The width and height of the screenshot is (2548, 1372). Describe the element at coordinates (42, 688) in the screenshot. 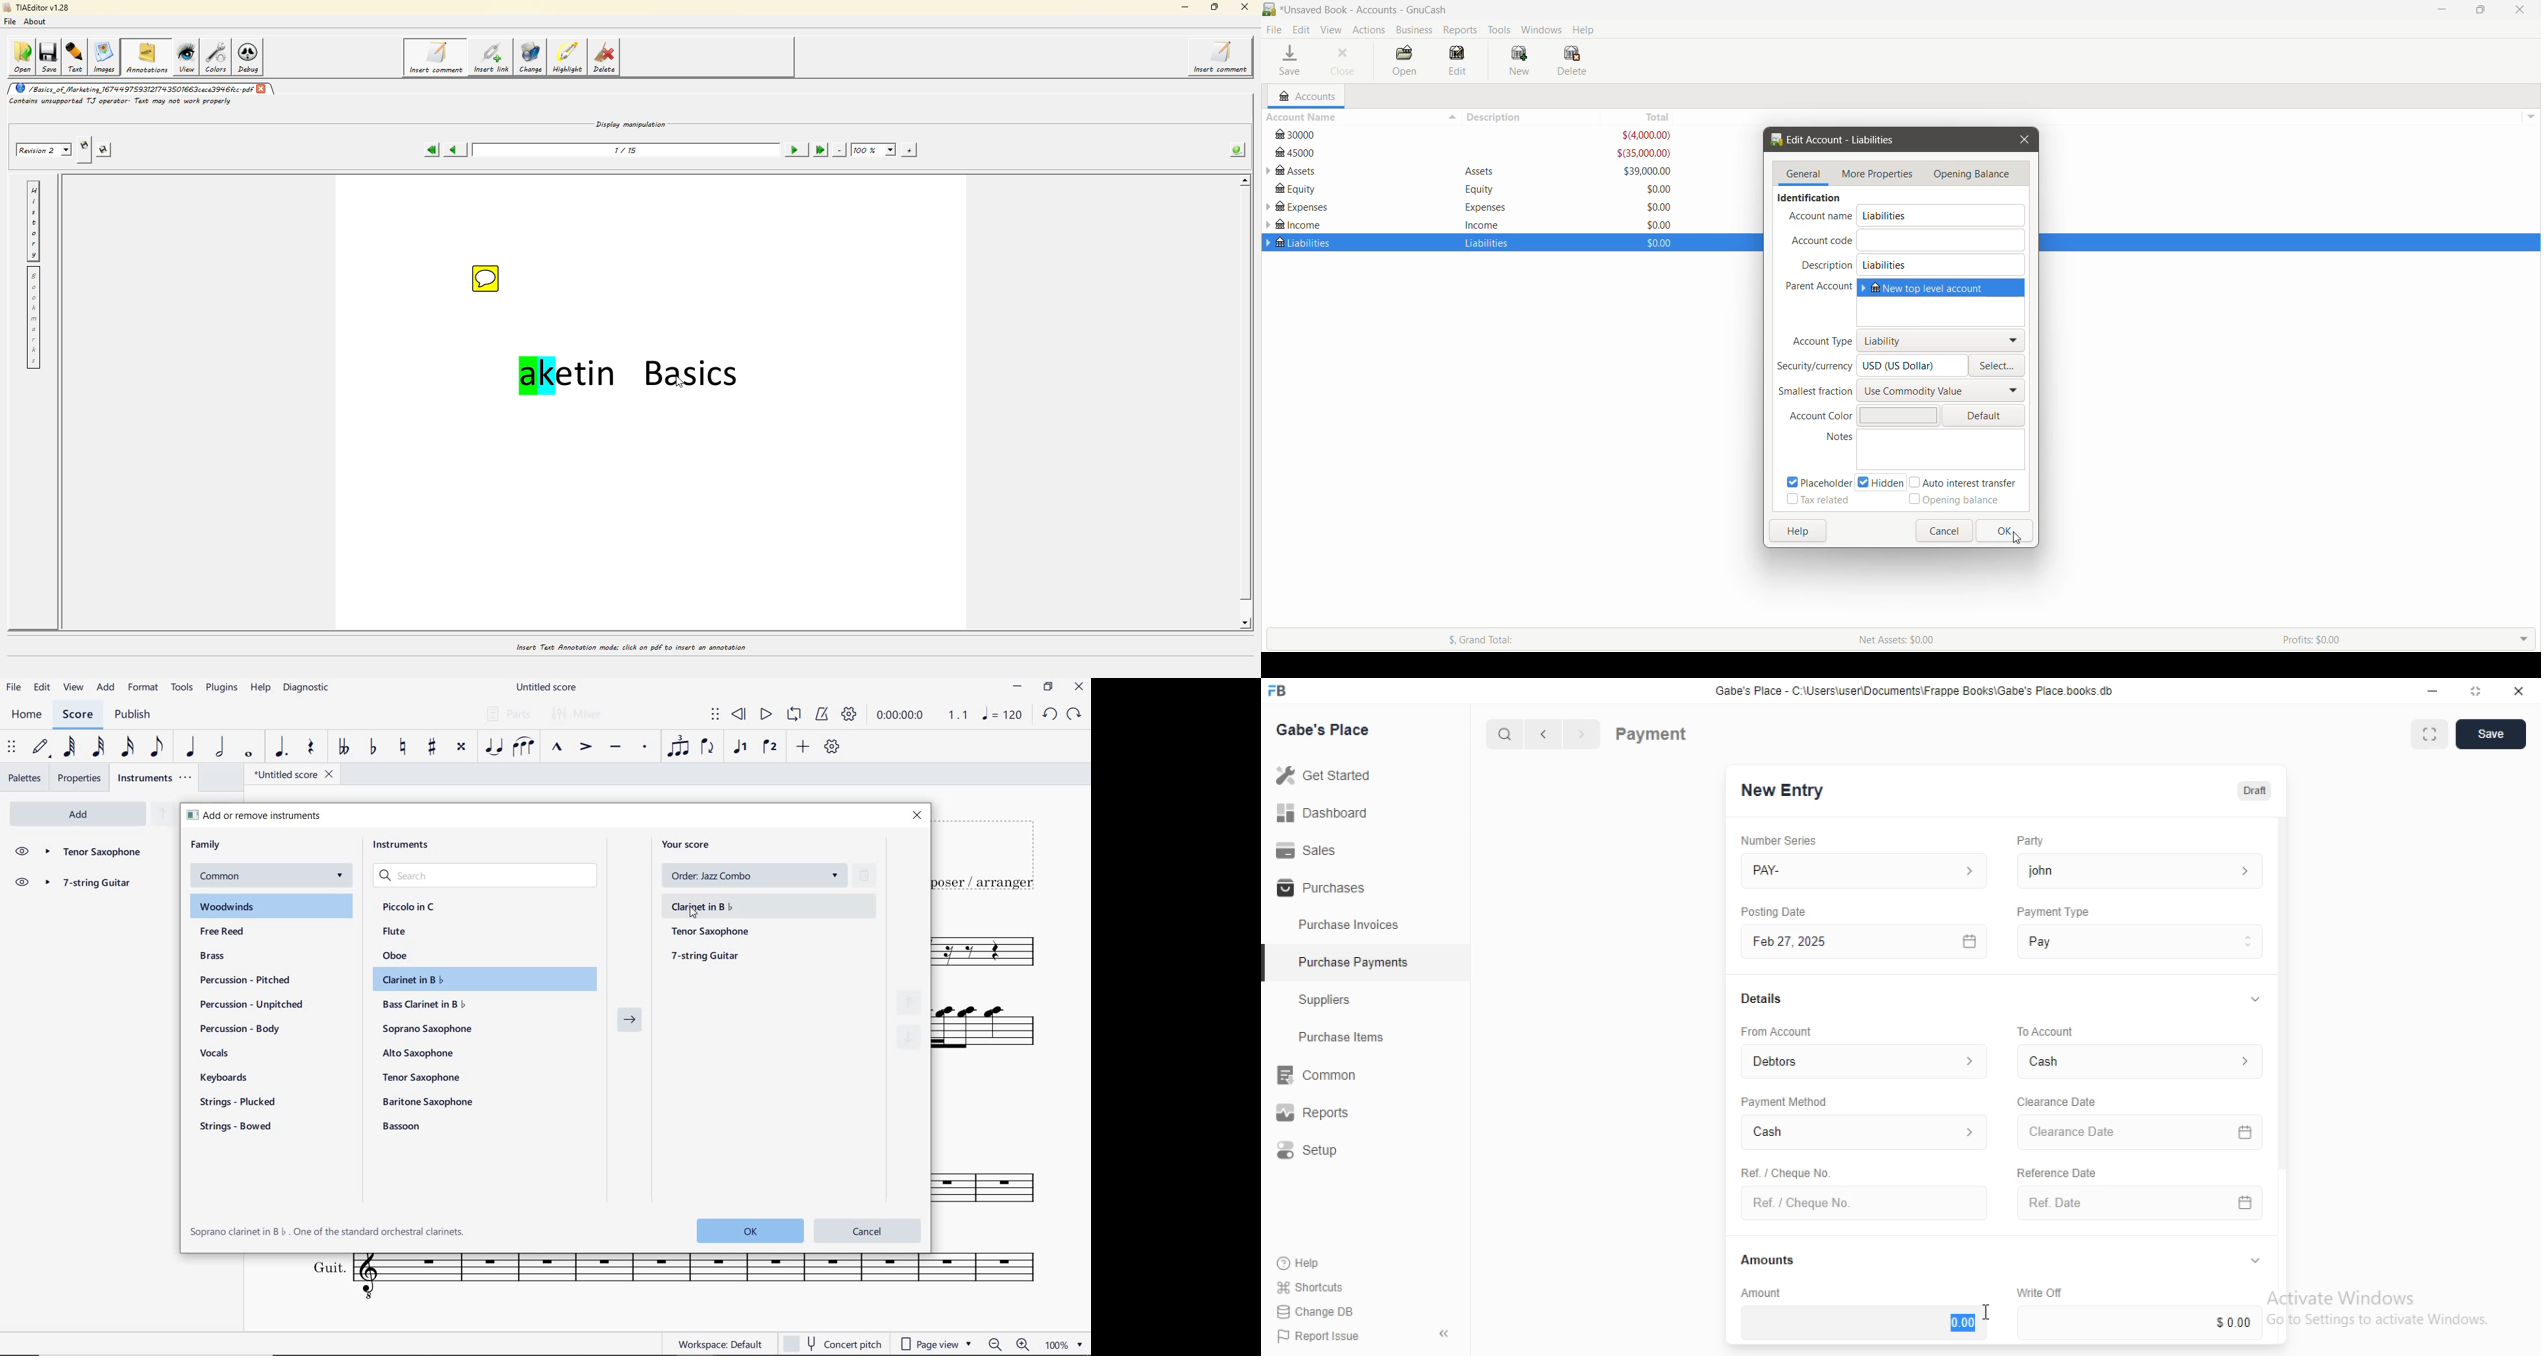

I see `EDIT` at that location.